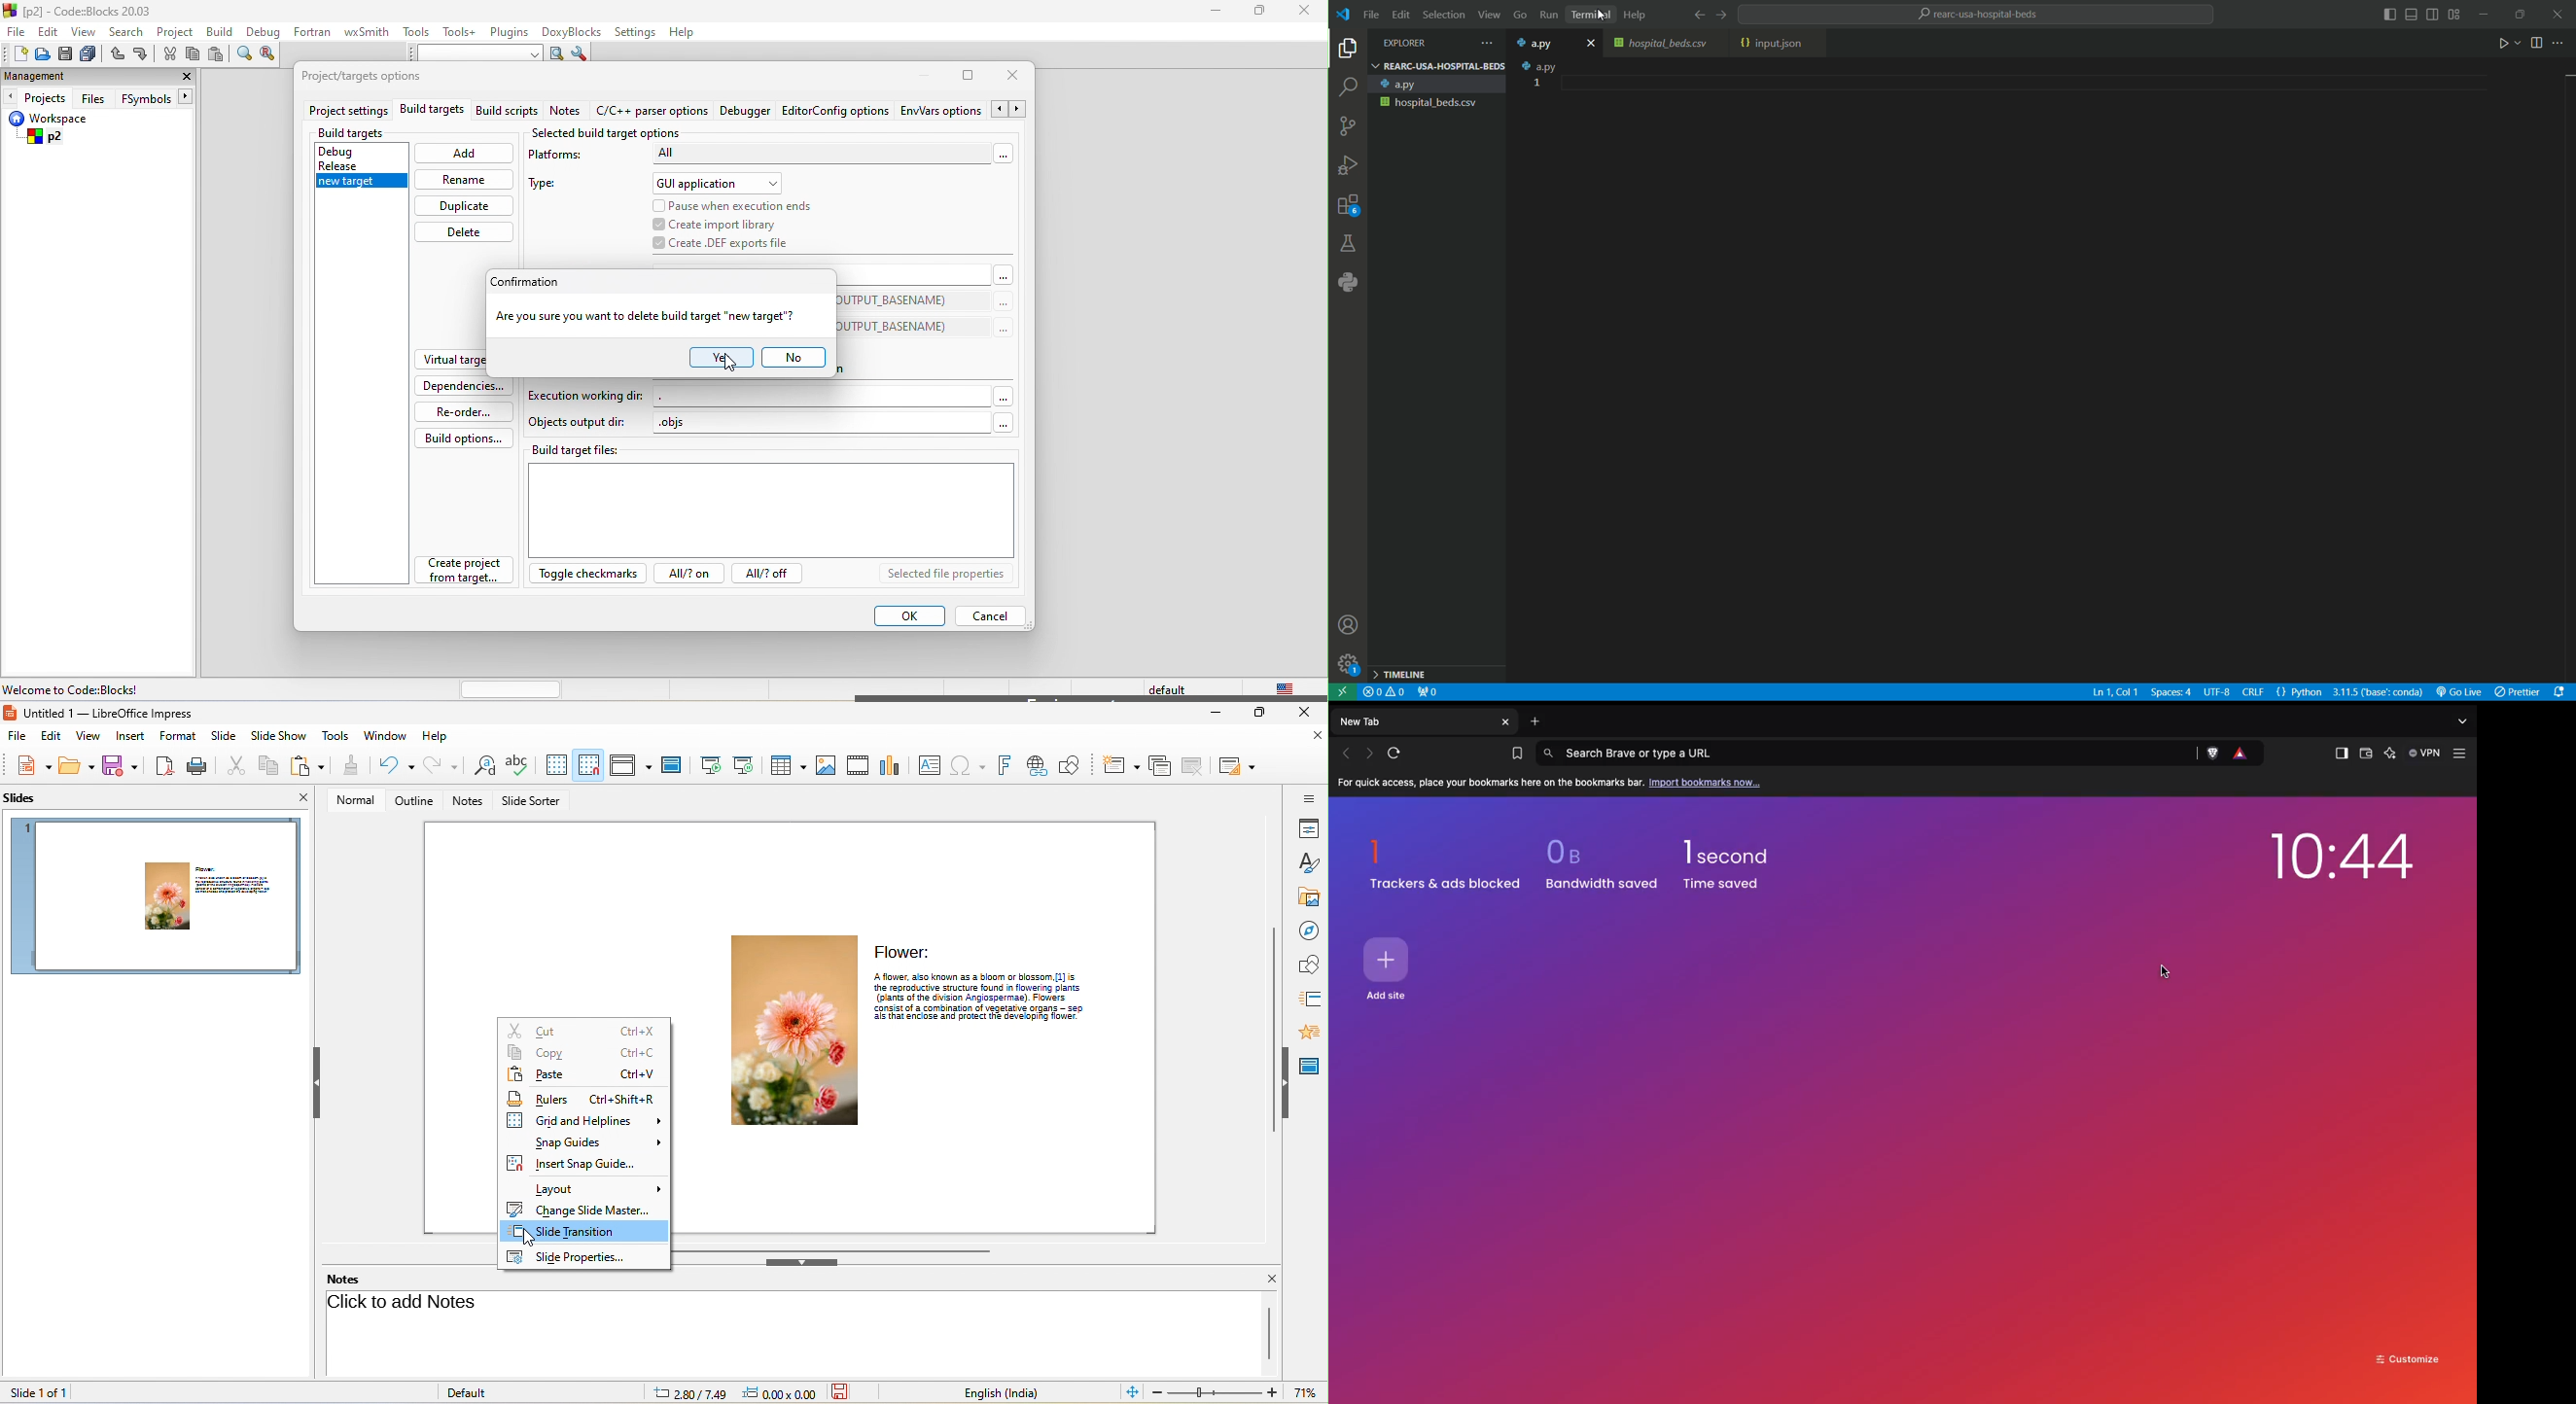 This screenshot has height=1428, width=2576. What do you see at coordinates (1312, 1067) in the screenshot?
I see `master slide` at bounding box center [1312, 1067].